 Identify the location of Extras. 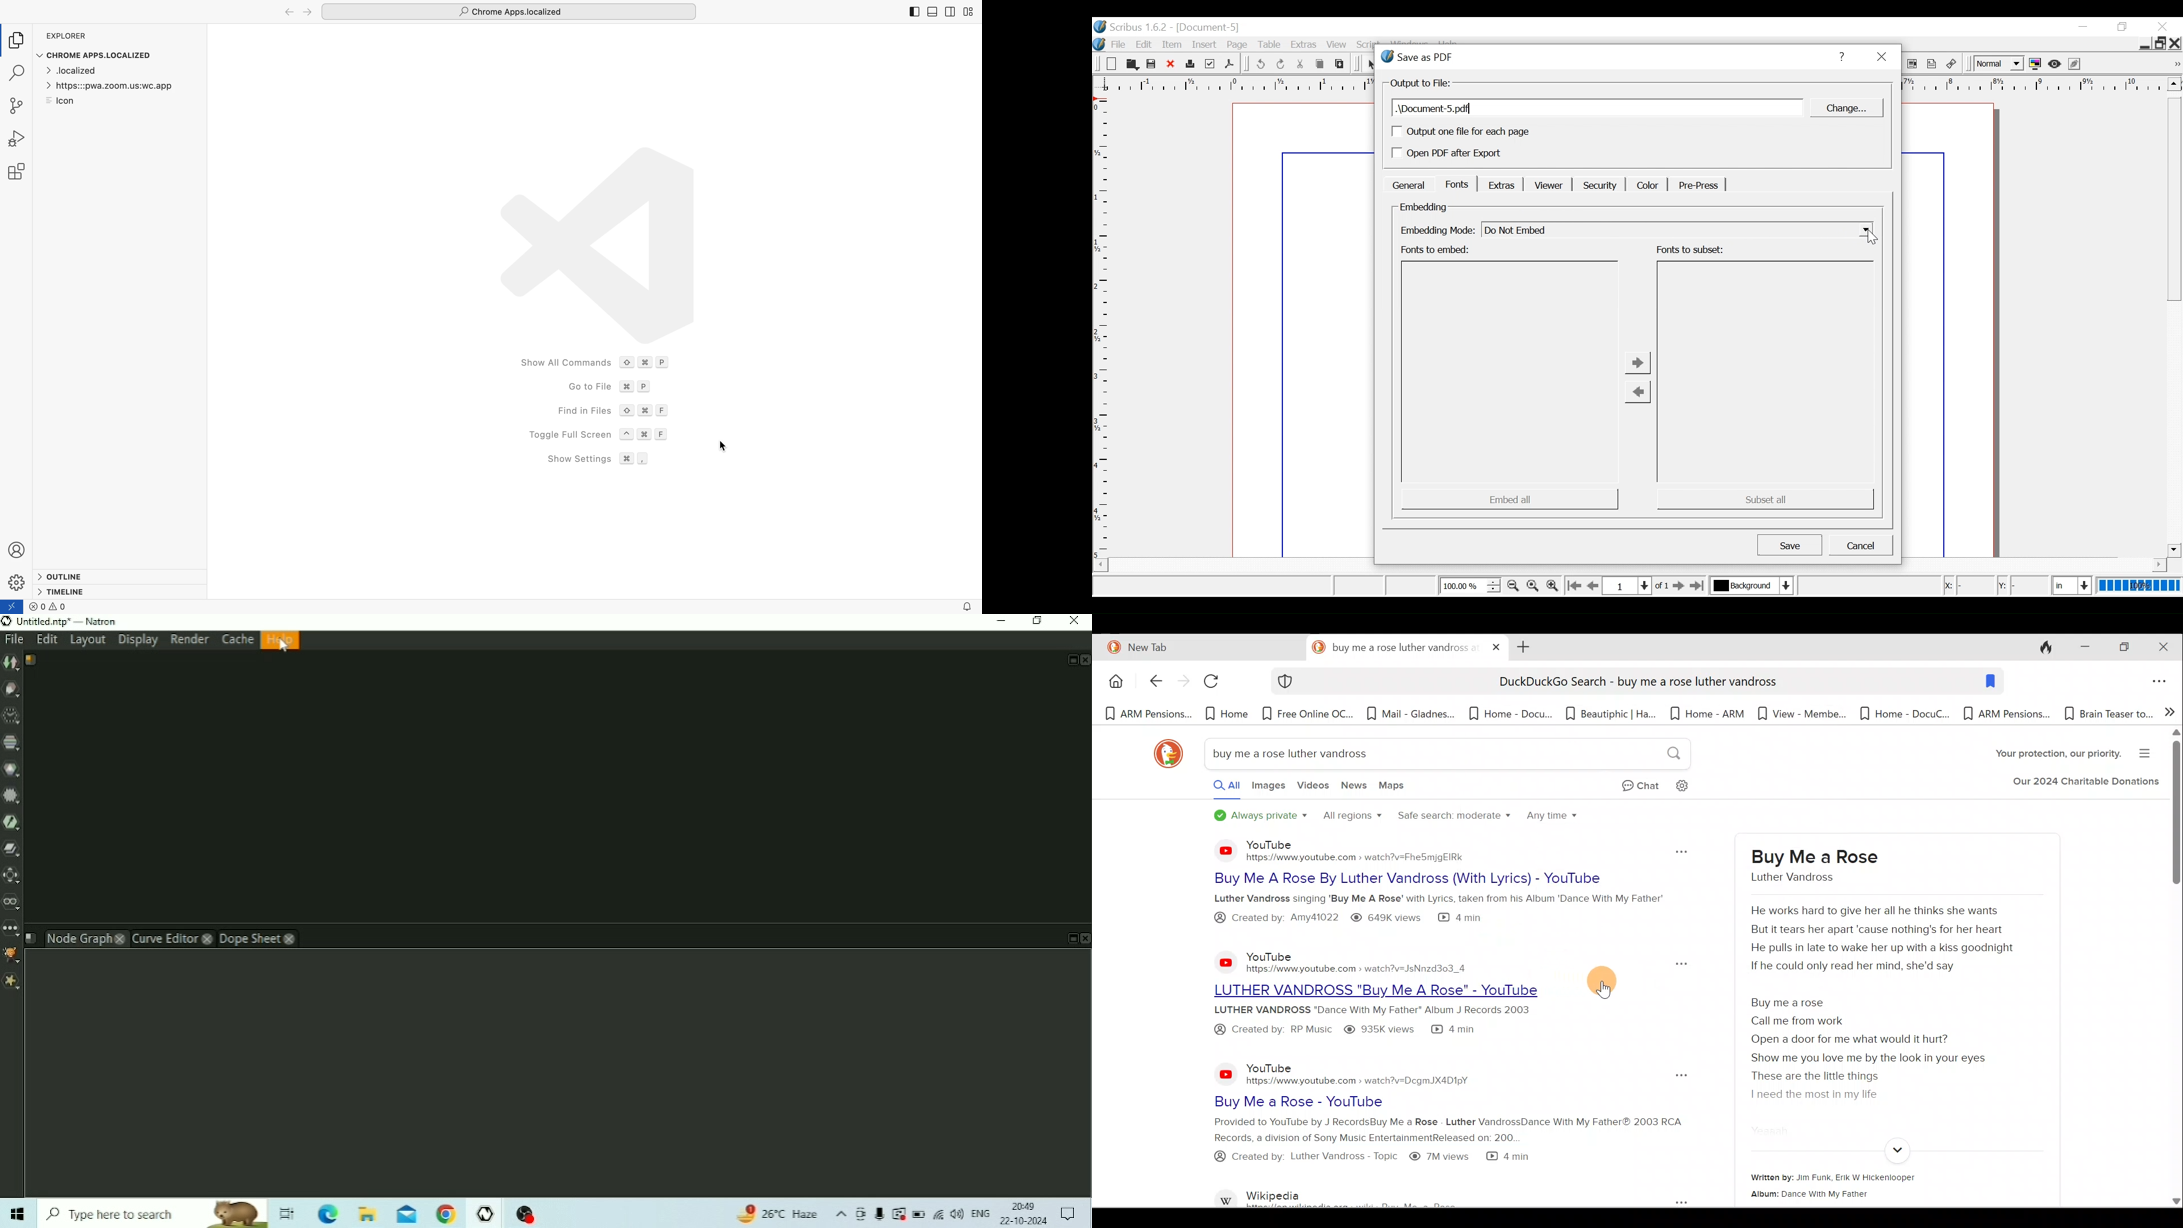
(1500, 184).